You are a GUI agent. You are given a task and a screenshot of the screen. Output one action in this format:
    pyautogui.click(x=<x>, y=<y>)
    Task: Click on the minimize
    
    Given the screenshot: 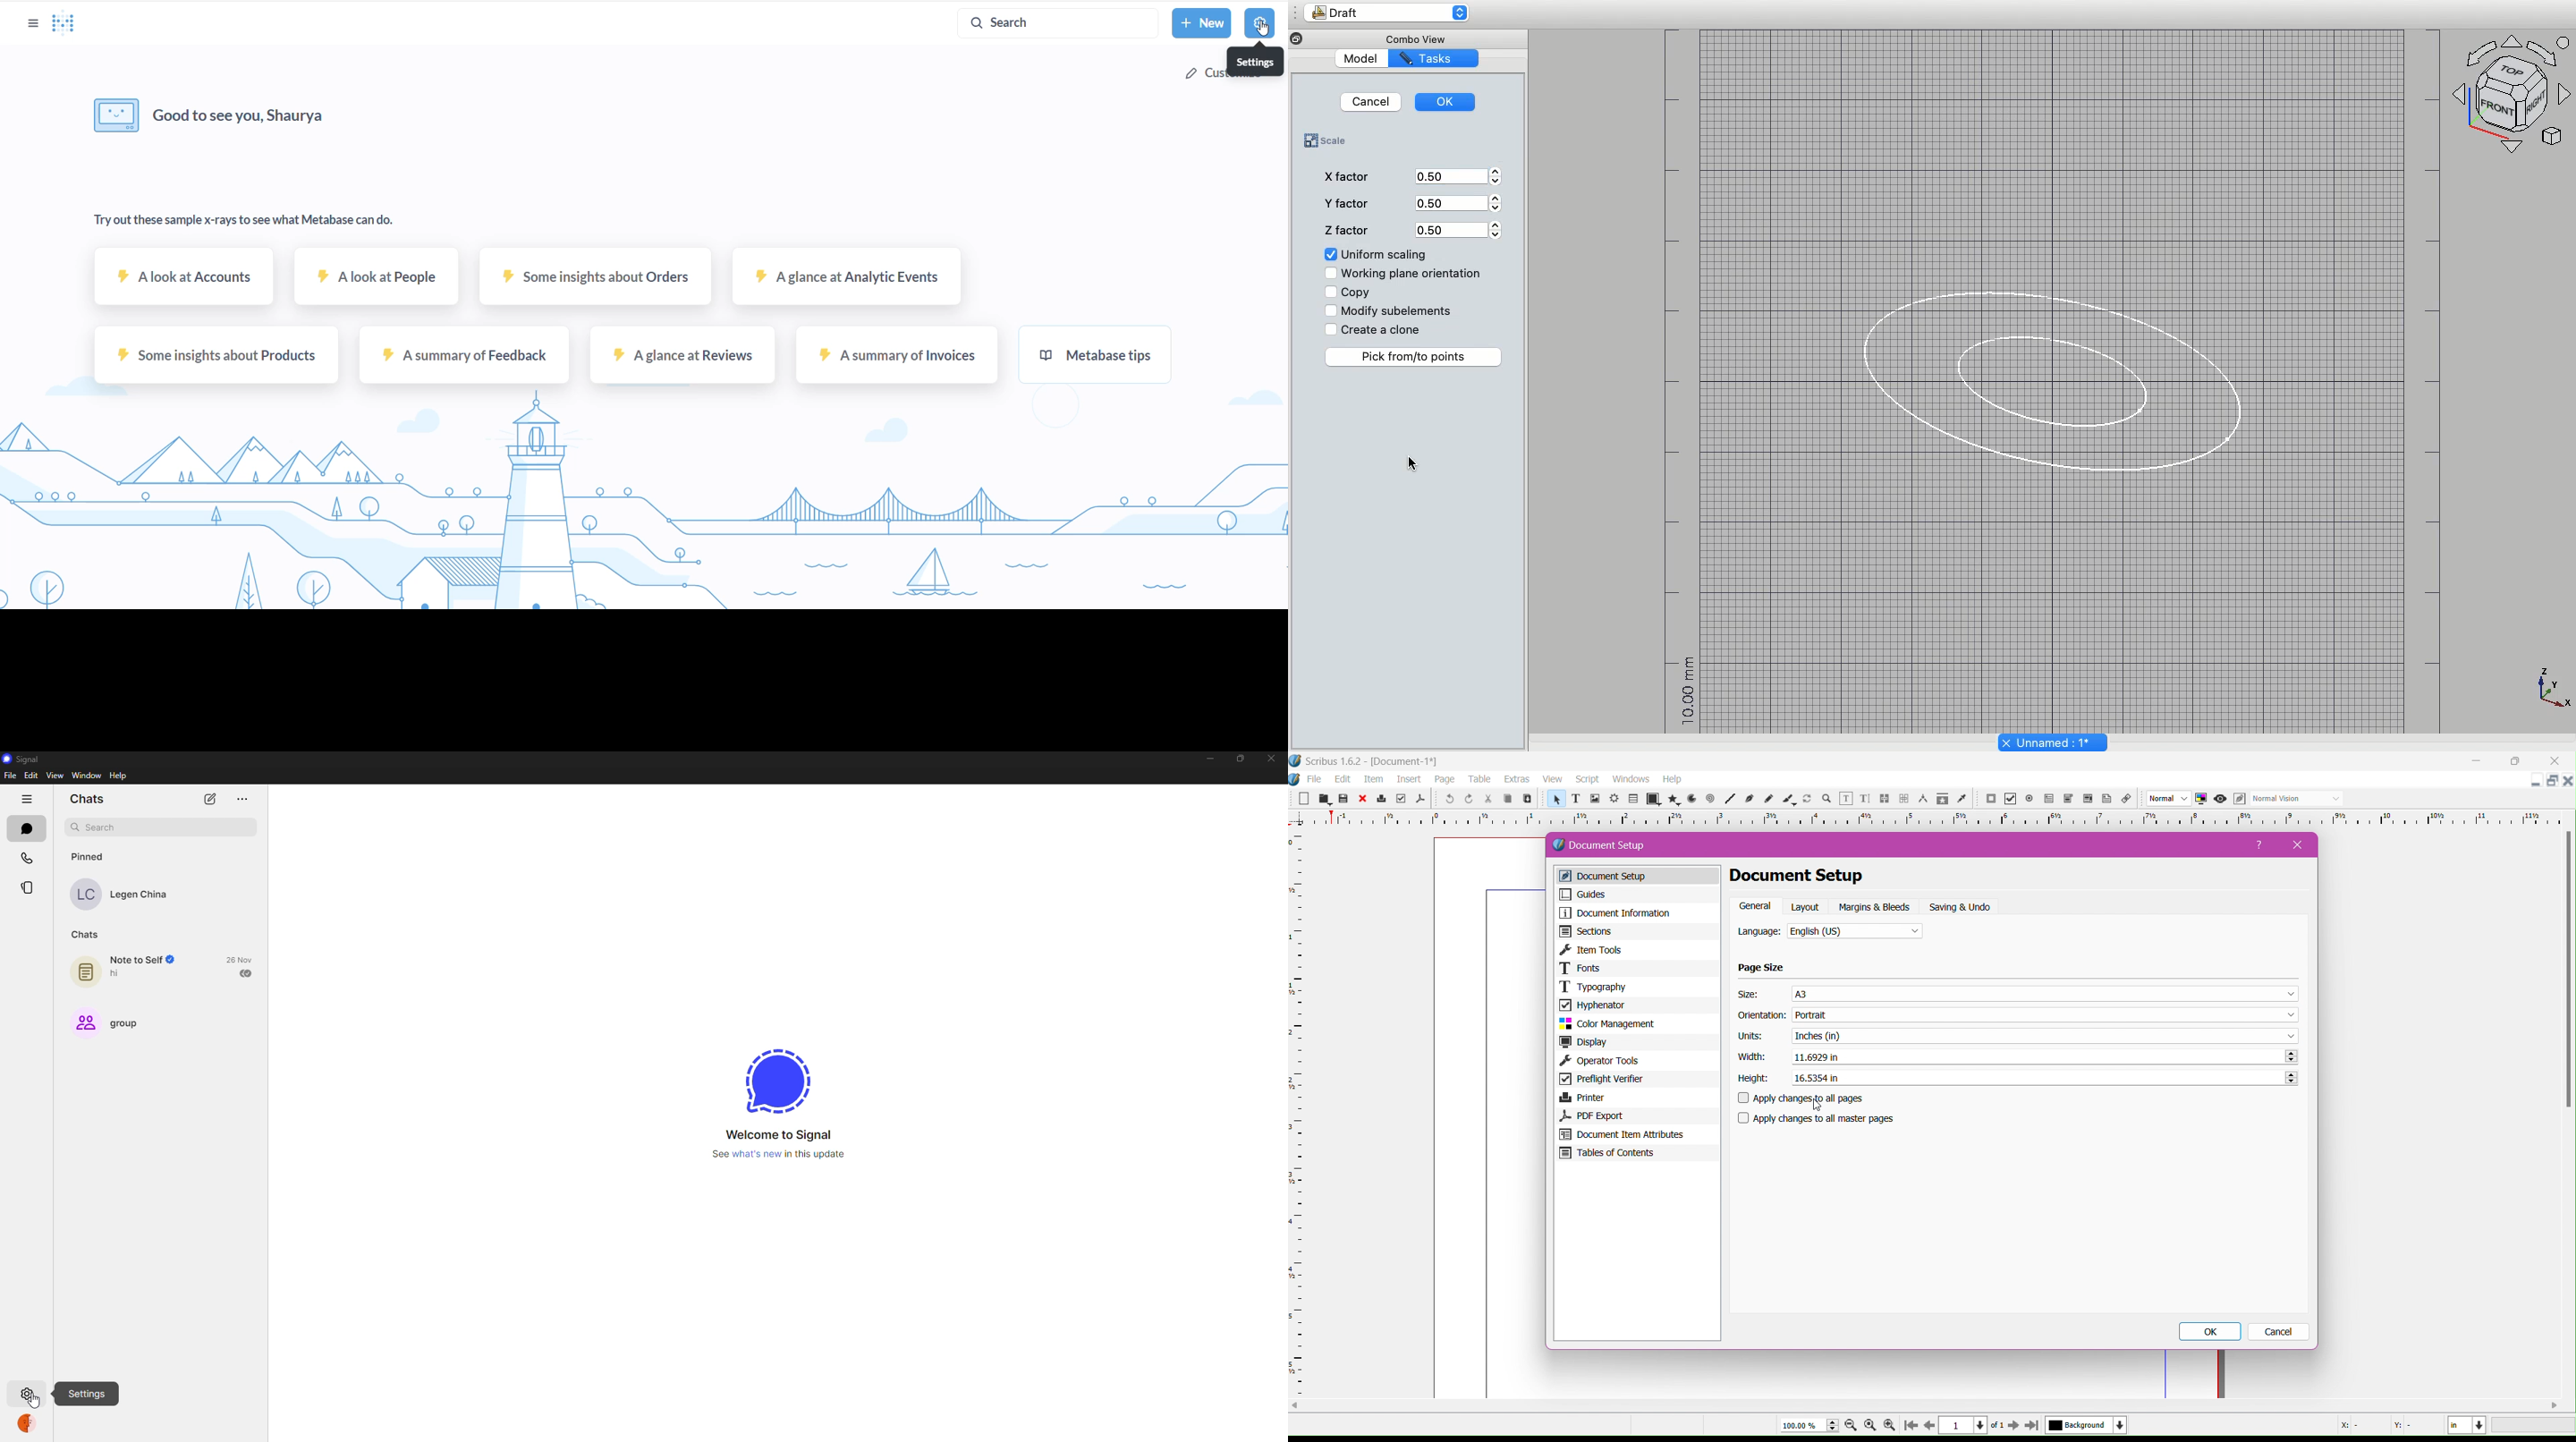 What is the action you would take?
    pyautogui.click(x=2477, y=761)
    